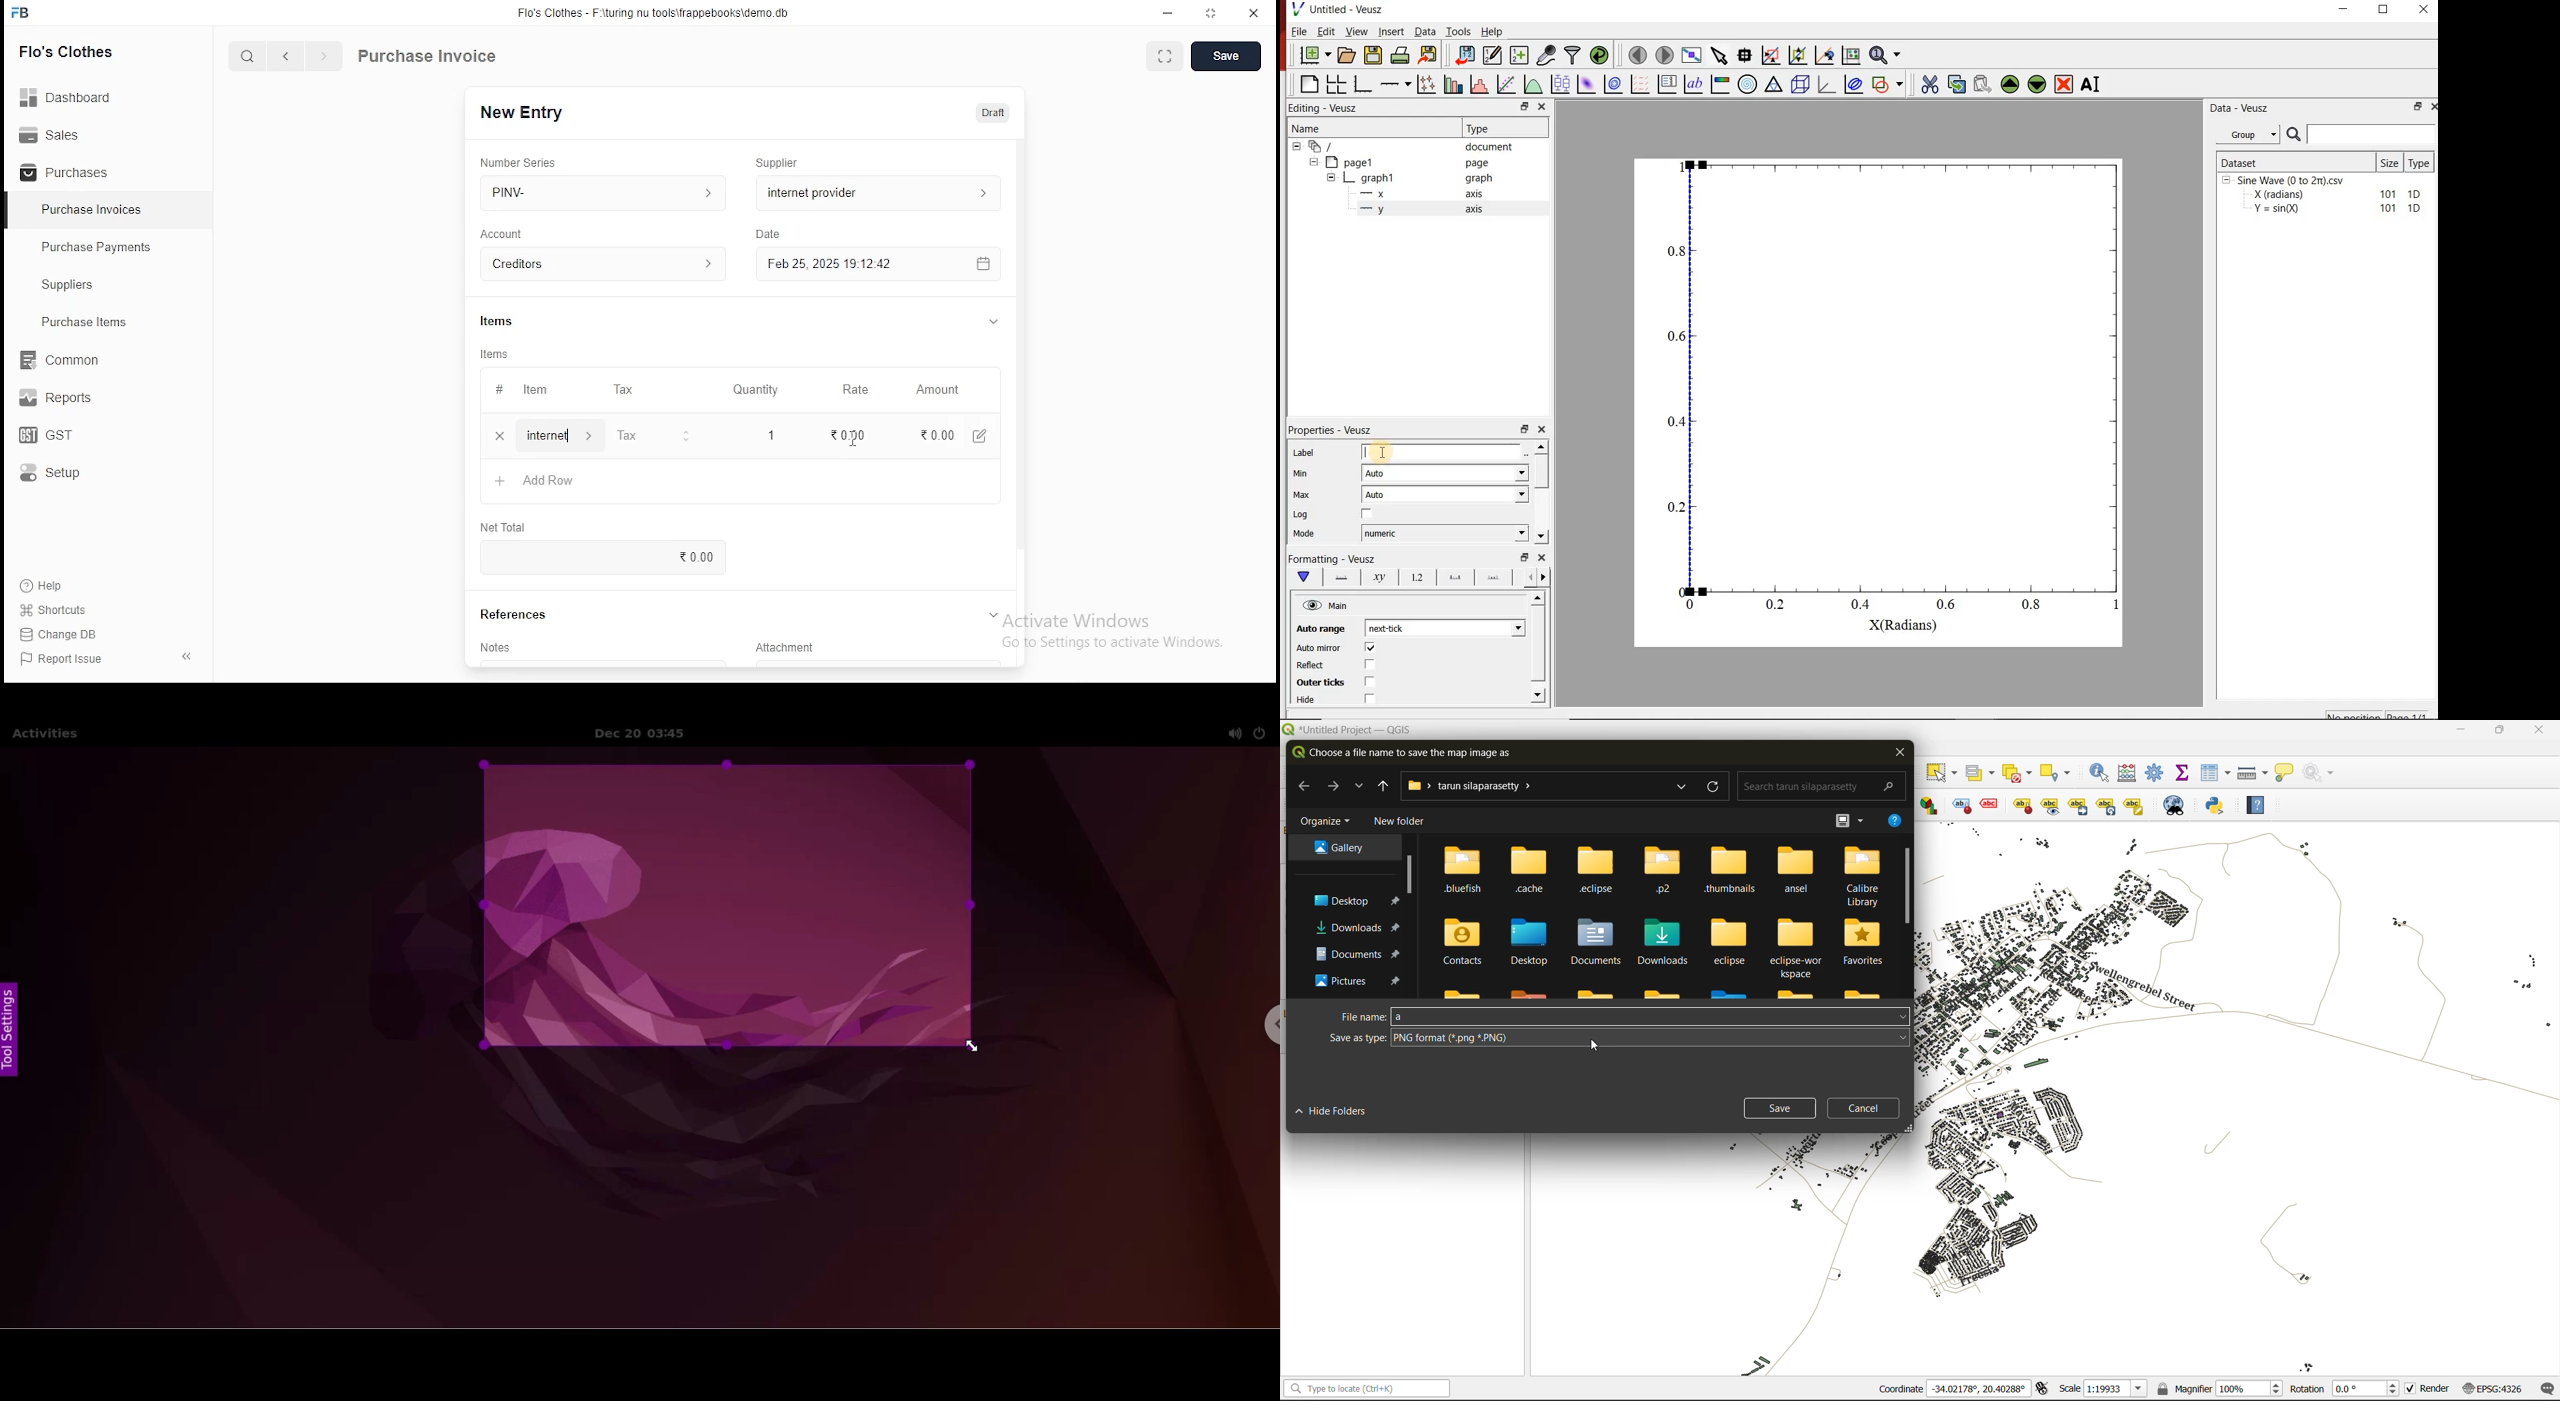  What do you see at coordinates (1771, 54) in the screenshot?
I see `click or draw rectangle` at bounding box center [1771, 54].